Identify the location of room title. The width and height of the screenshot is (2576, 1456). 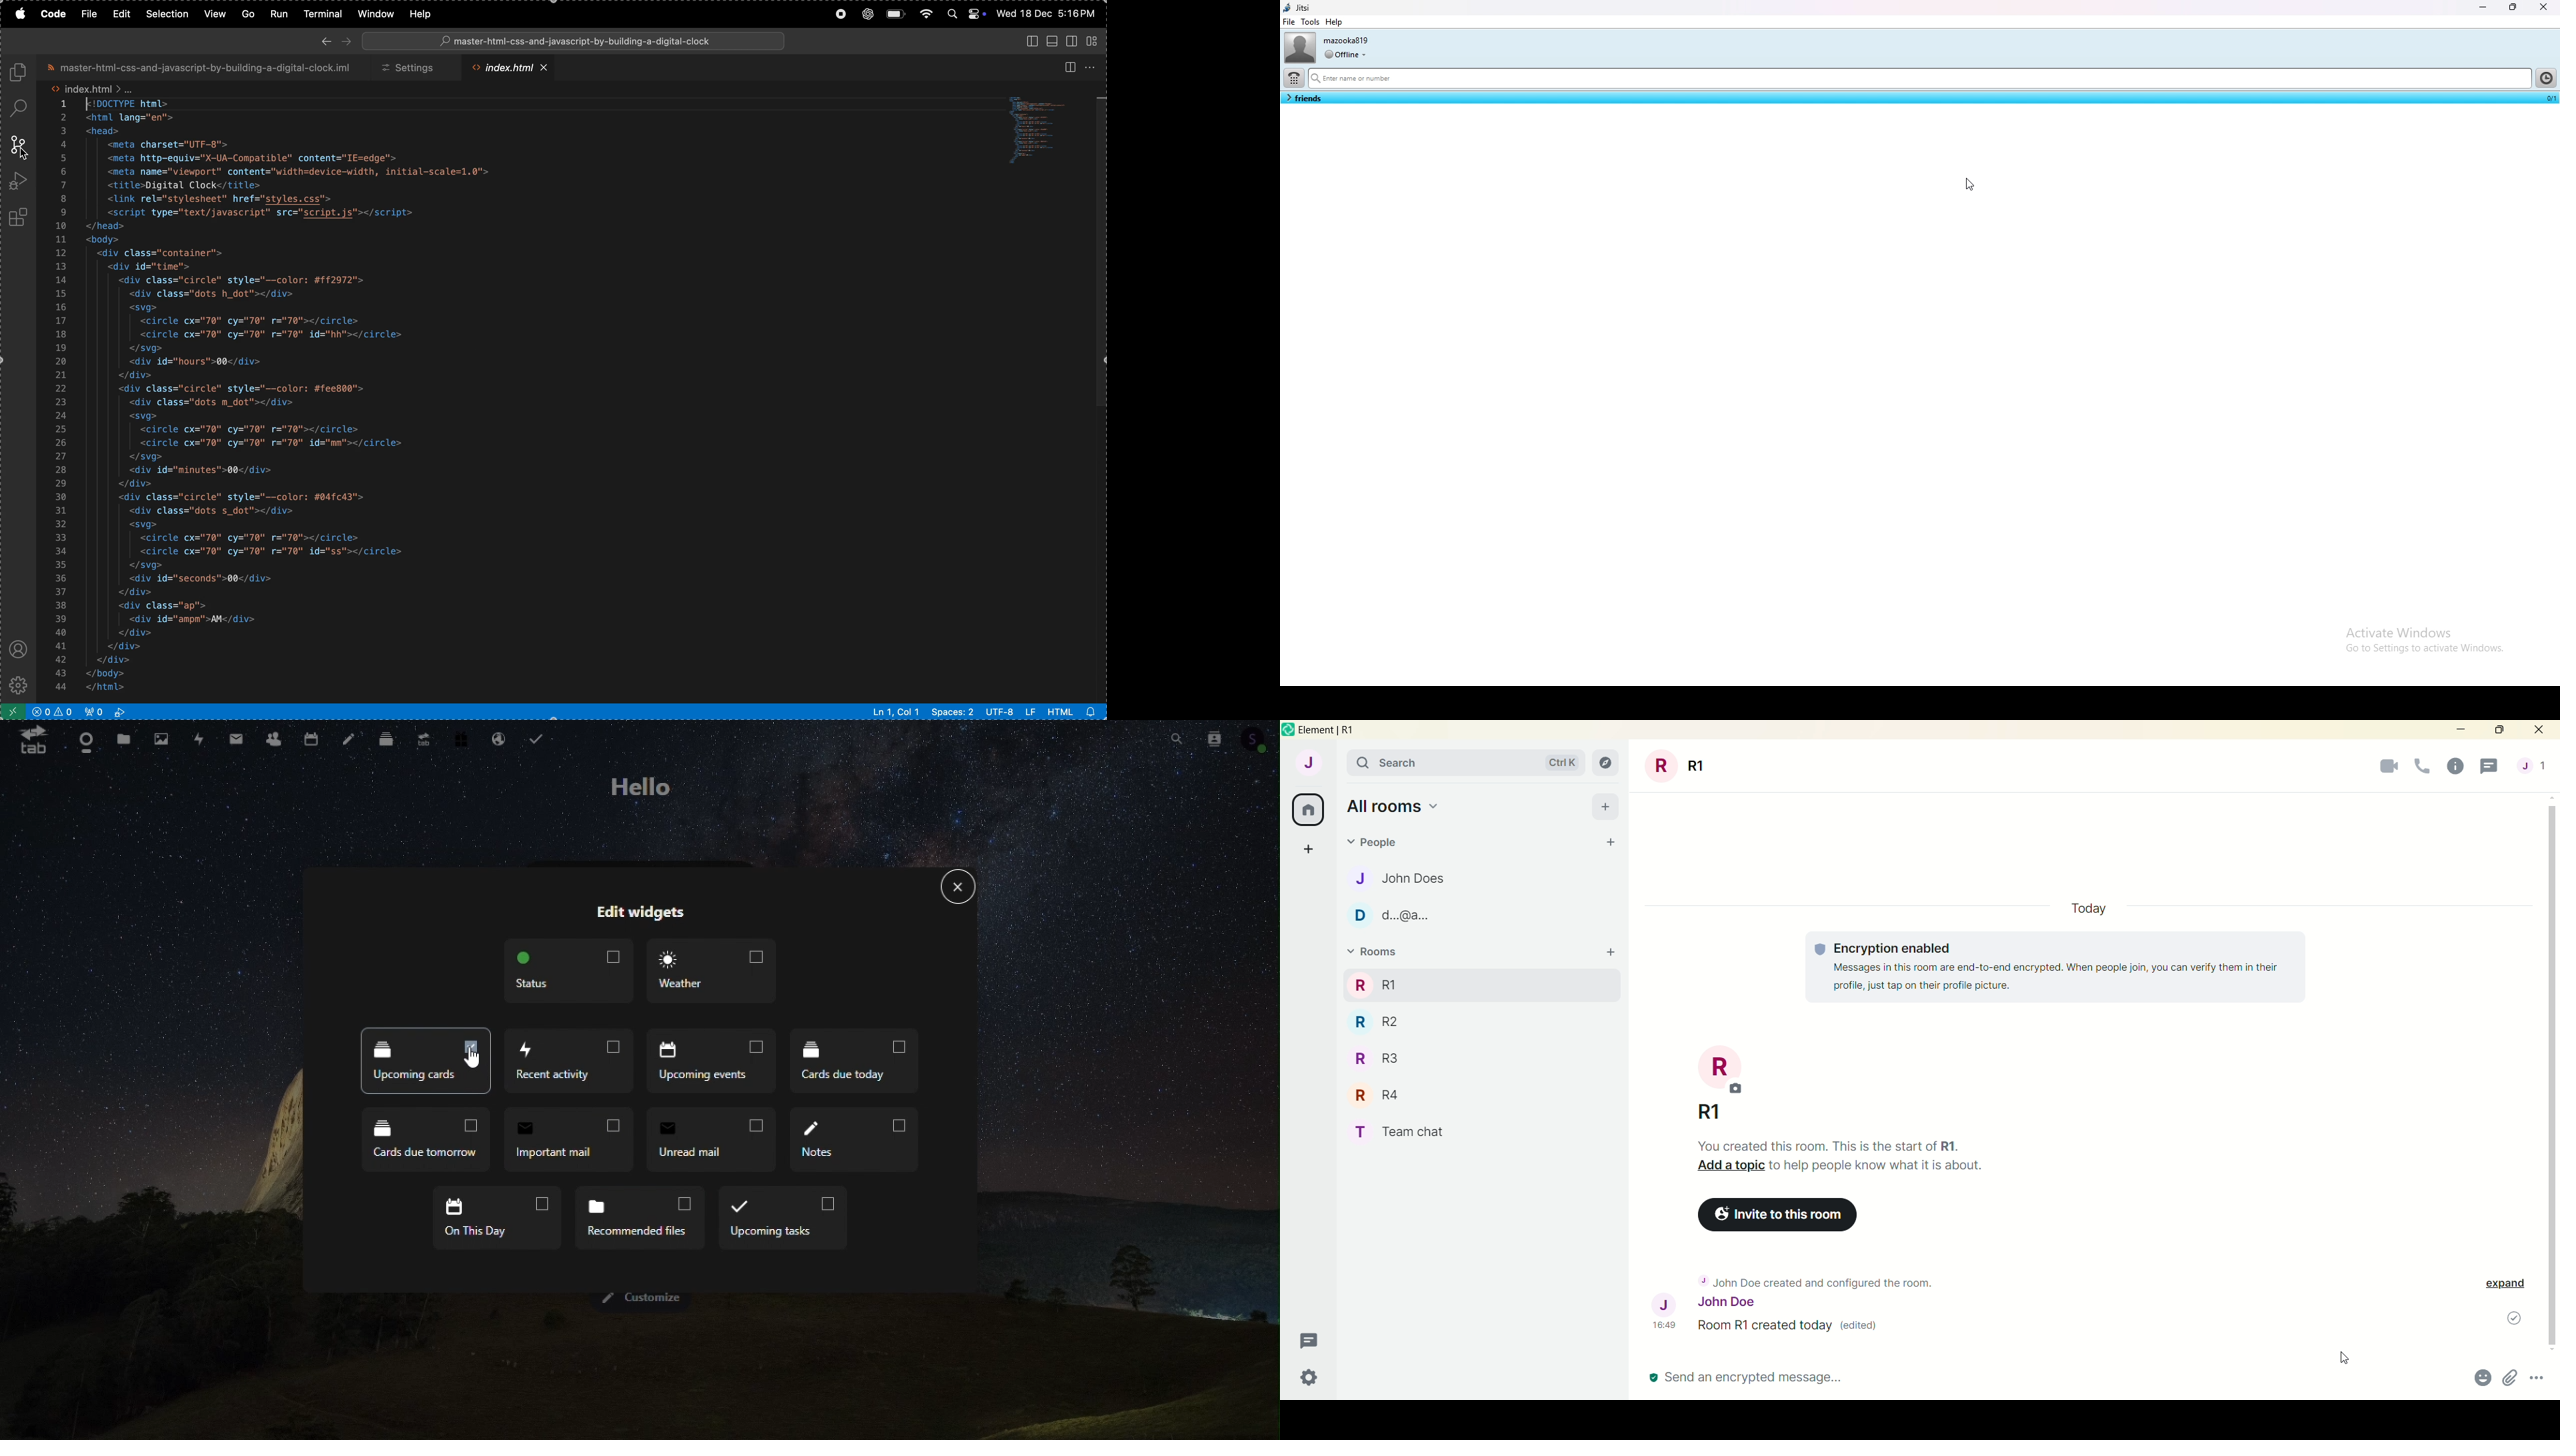
(1677, 765).